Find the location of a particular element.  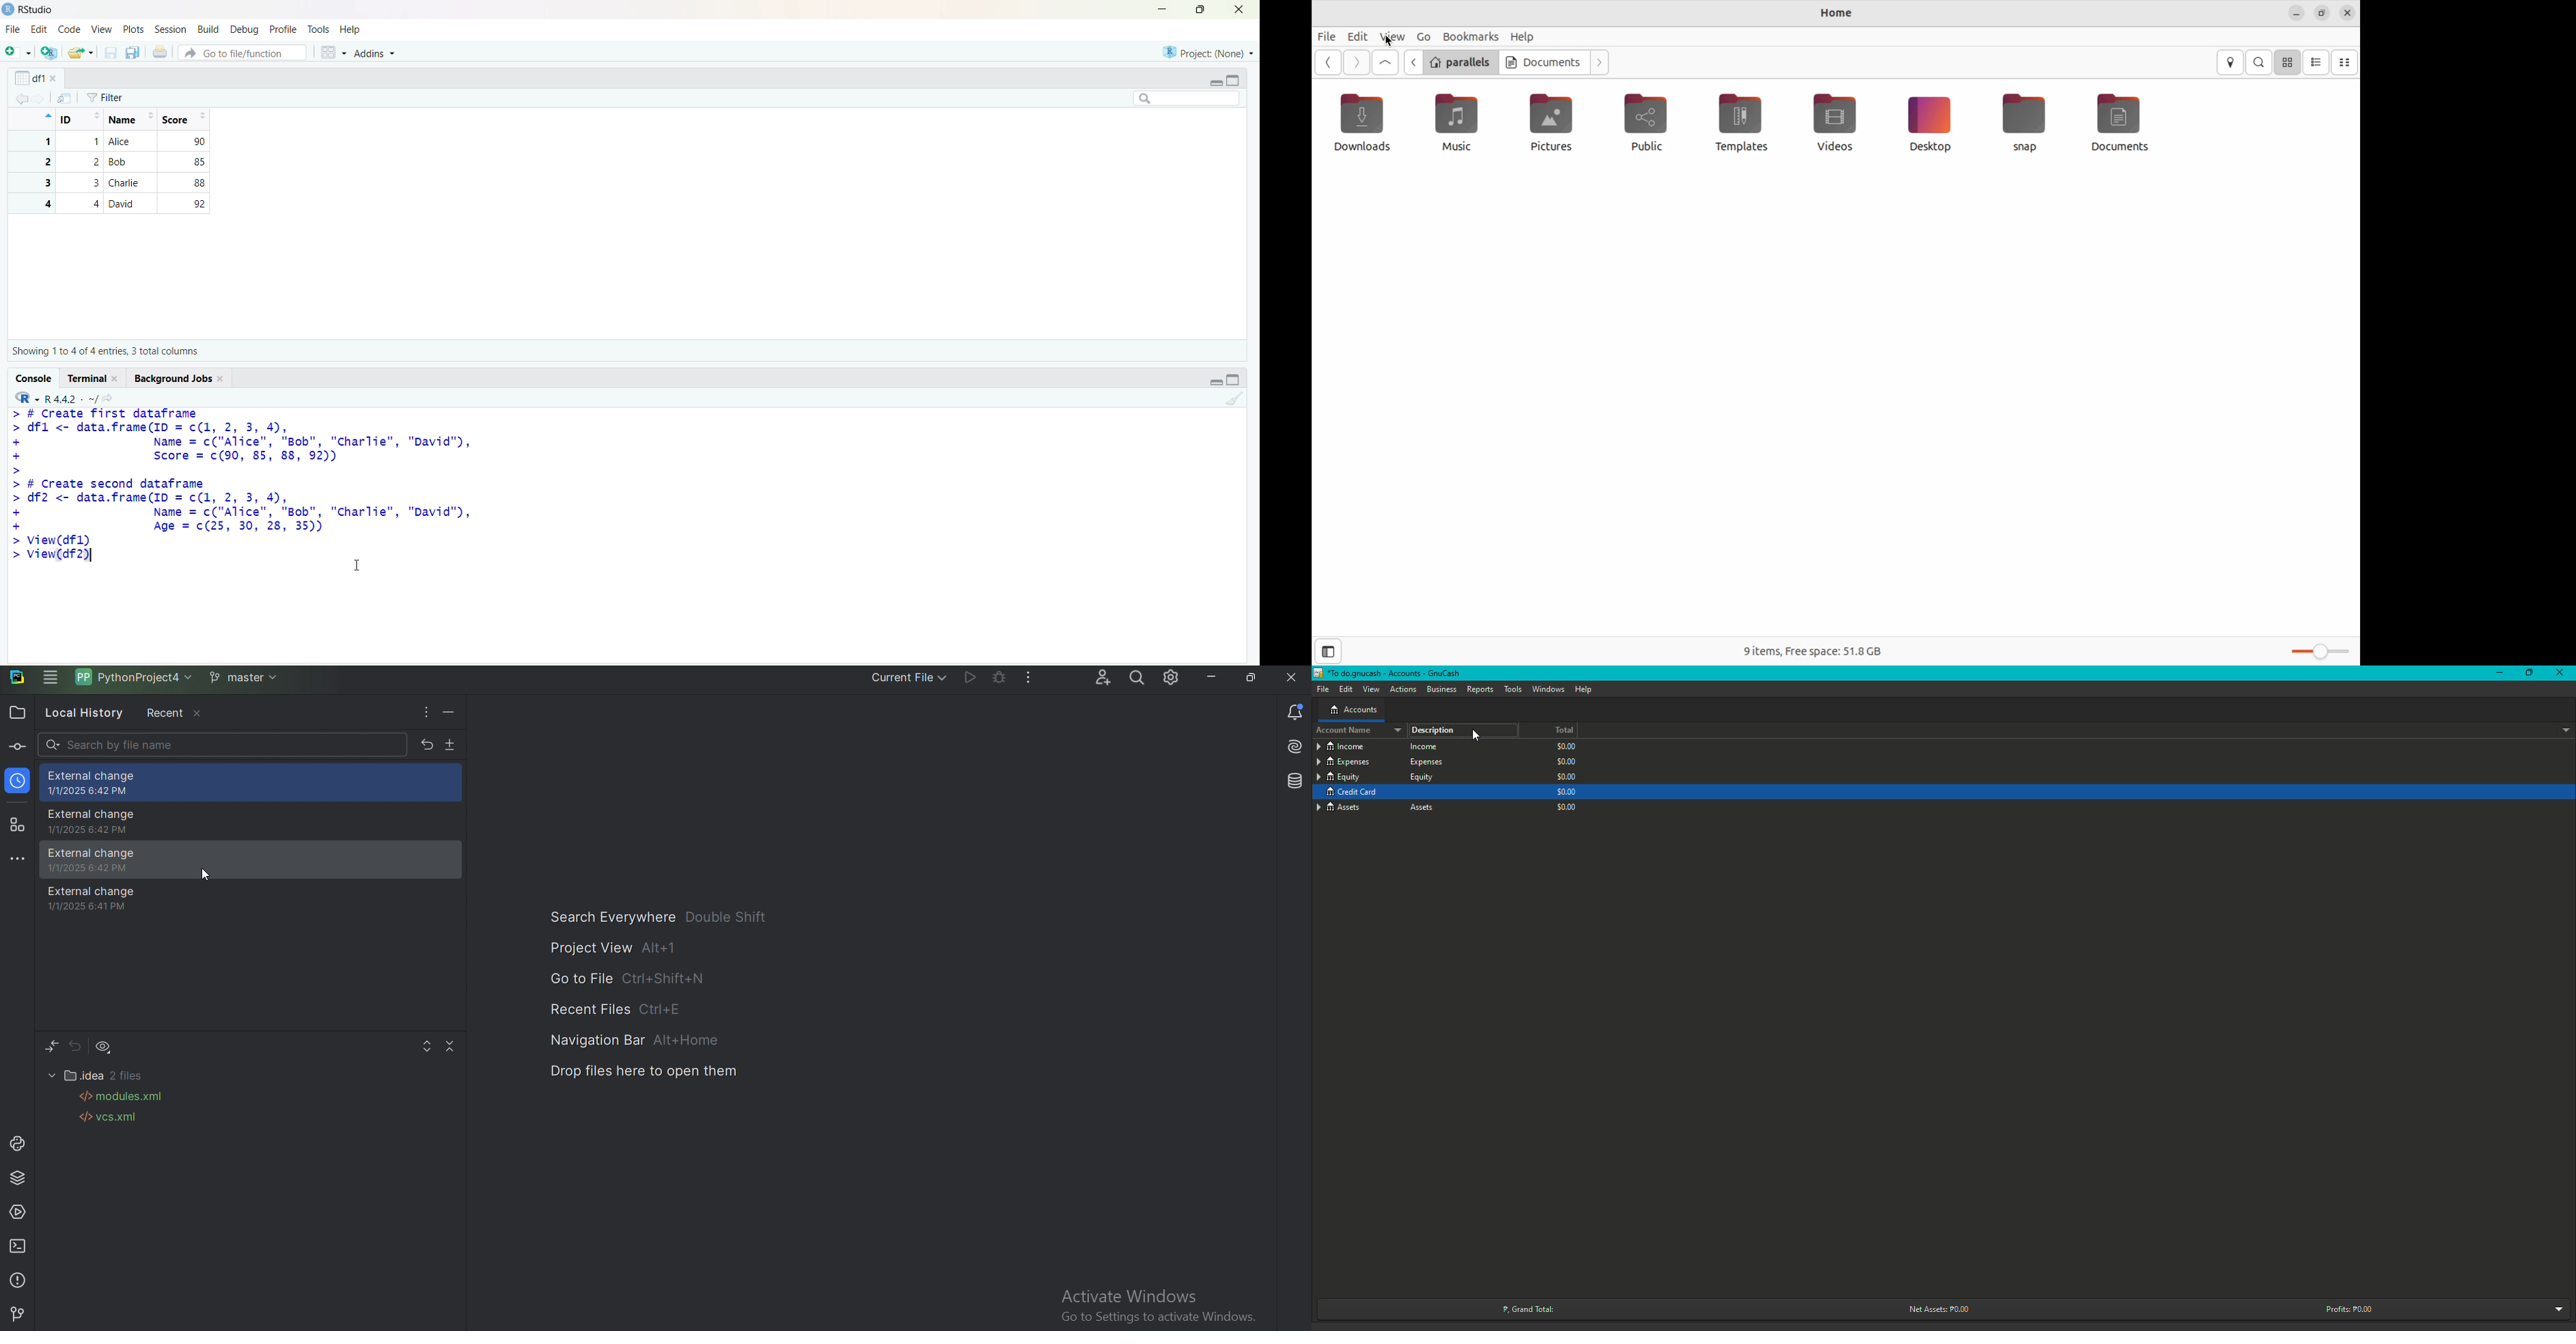

cursor is located at coordinates (358, 564).